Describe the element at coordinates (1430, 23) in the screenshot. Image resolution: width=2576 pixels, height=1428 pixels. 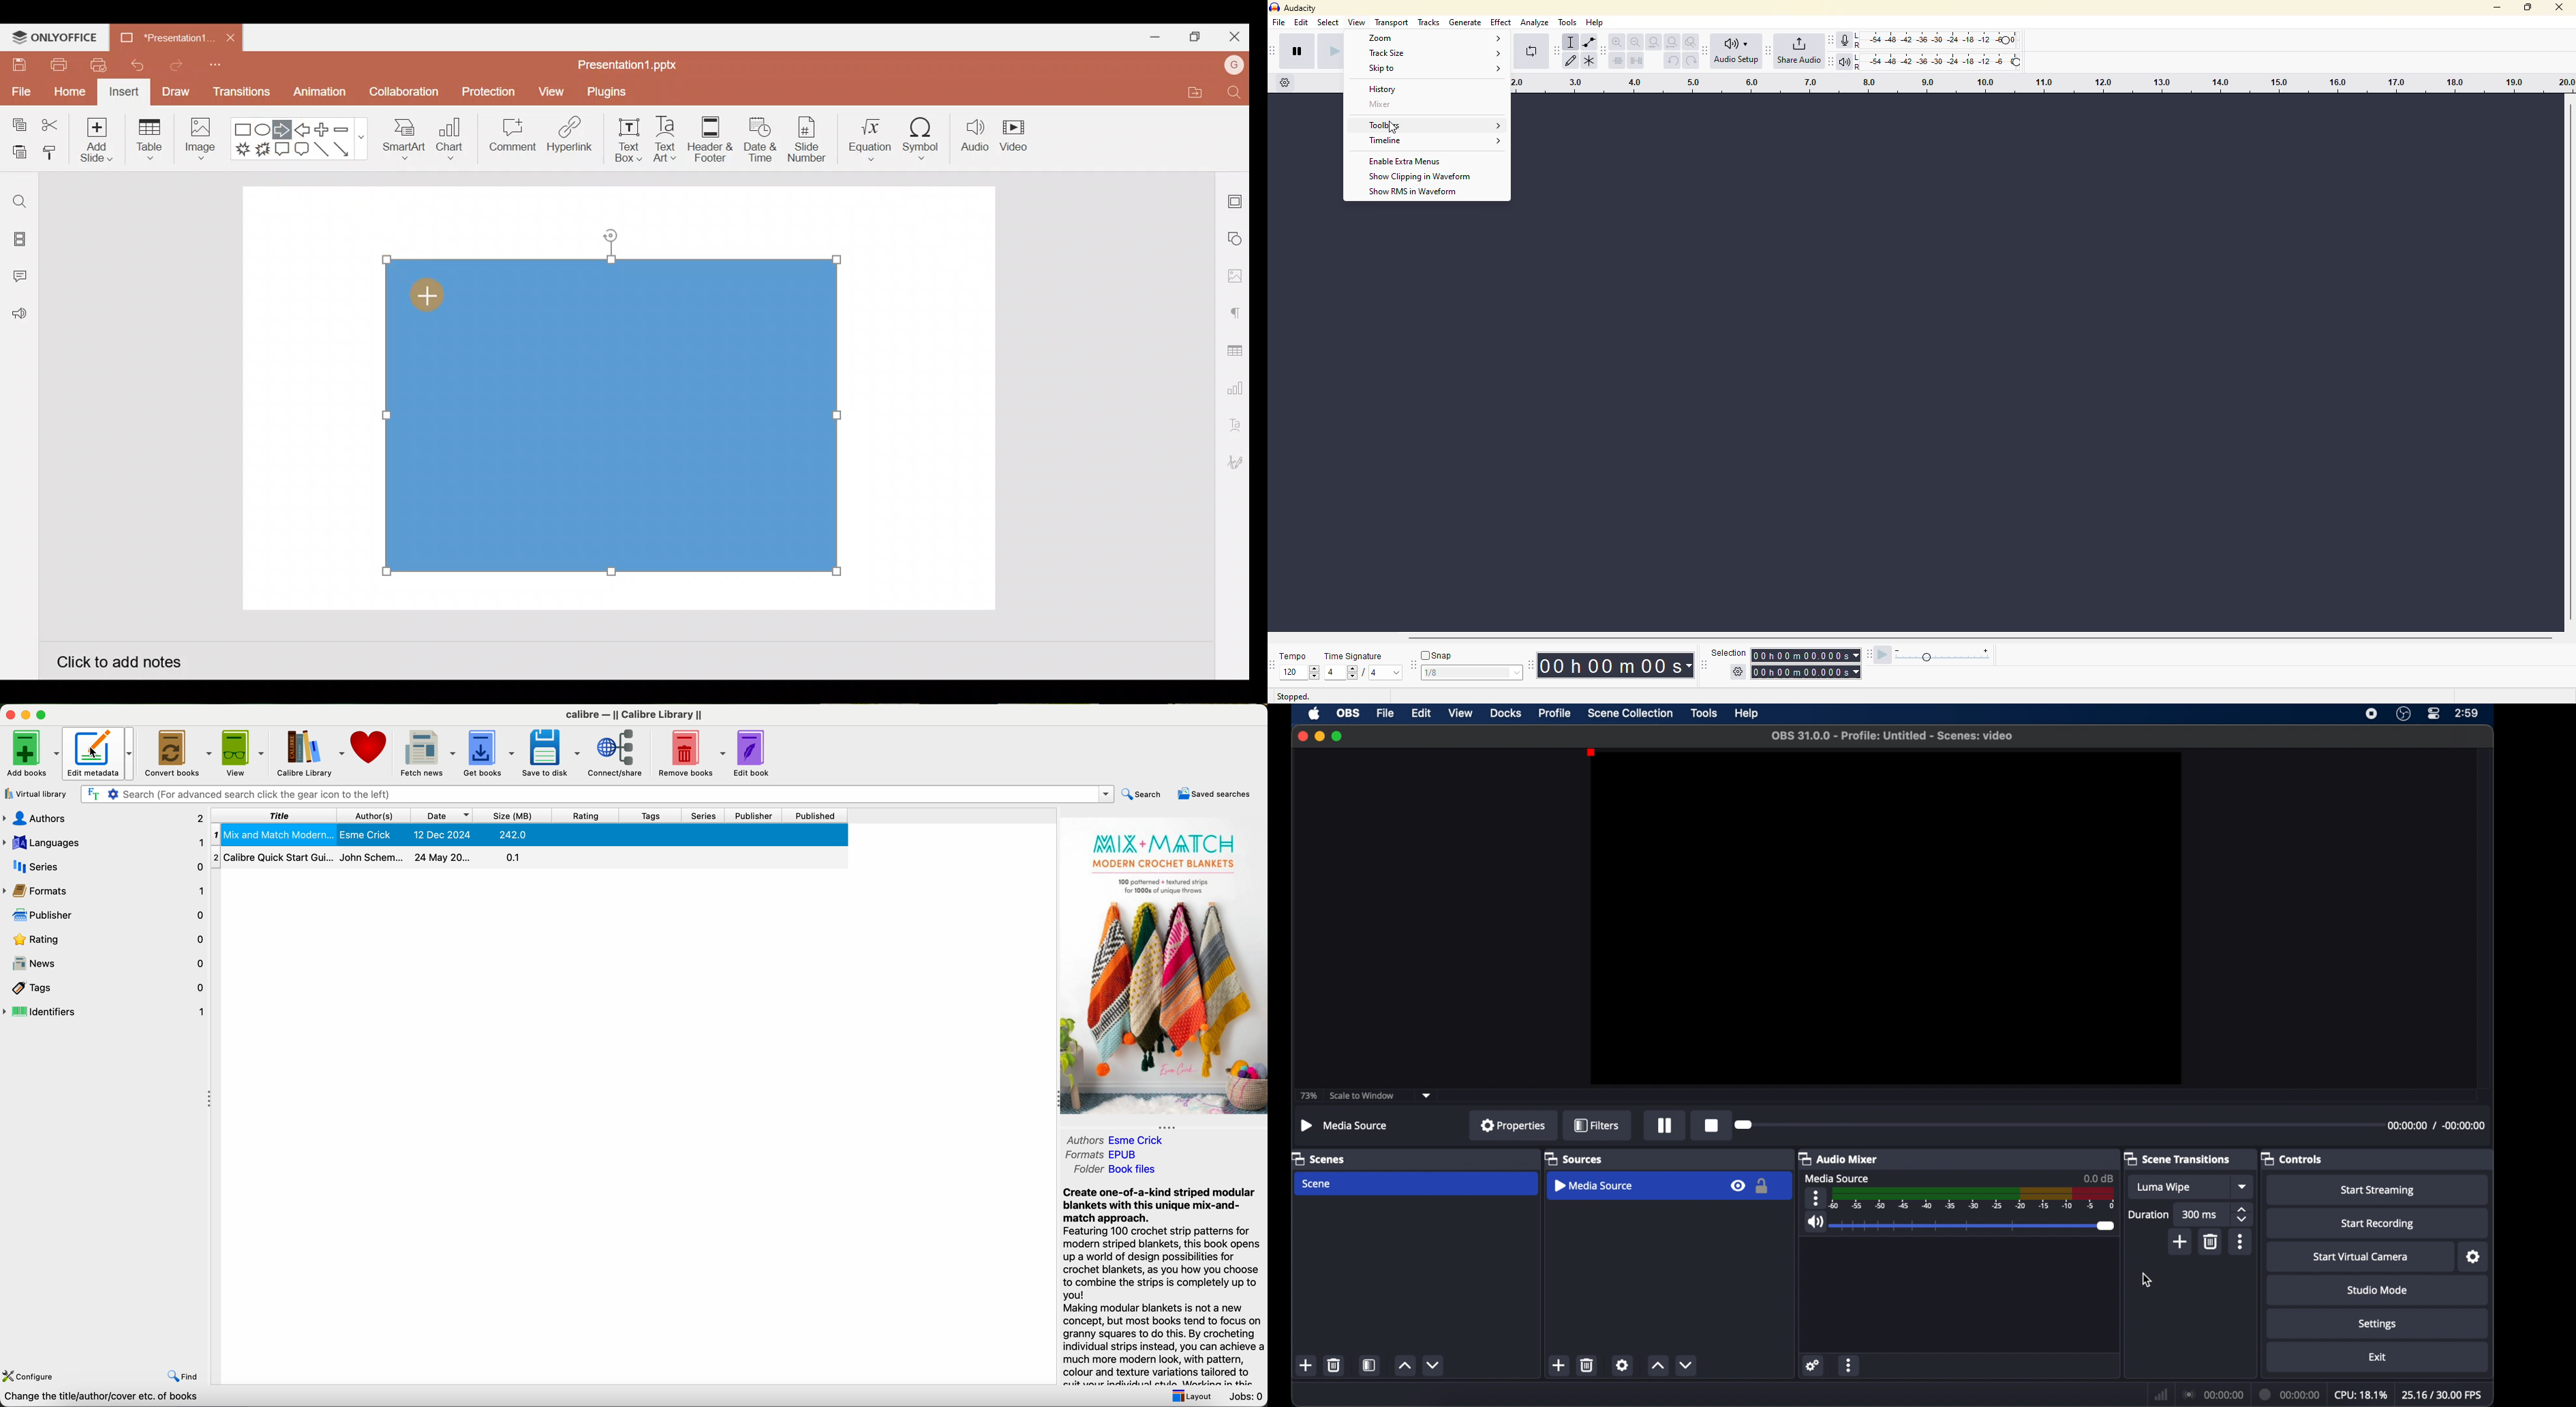
I see `tracks` at that location.